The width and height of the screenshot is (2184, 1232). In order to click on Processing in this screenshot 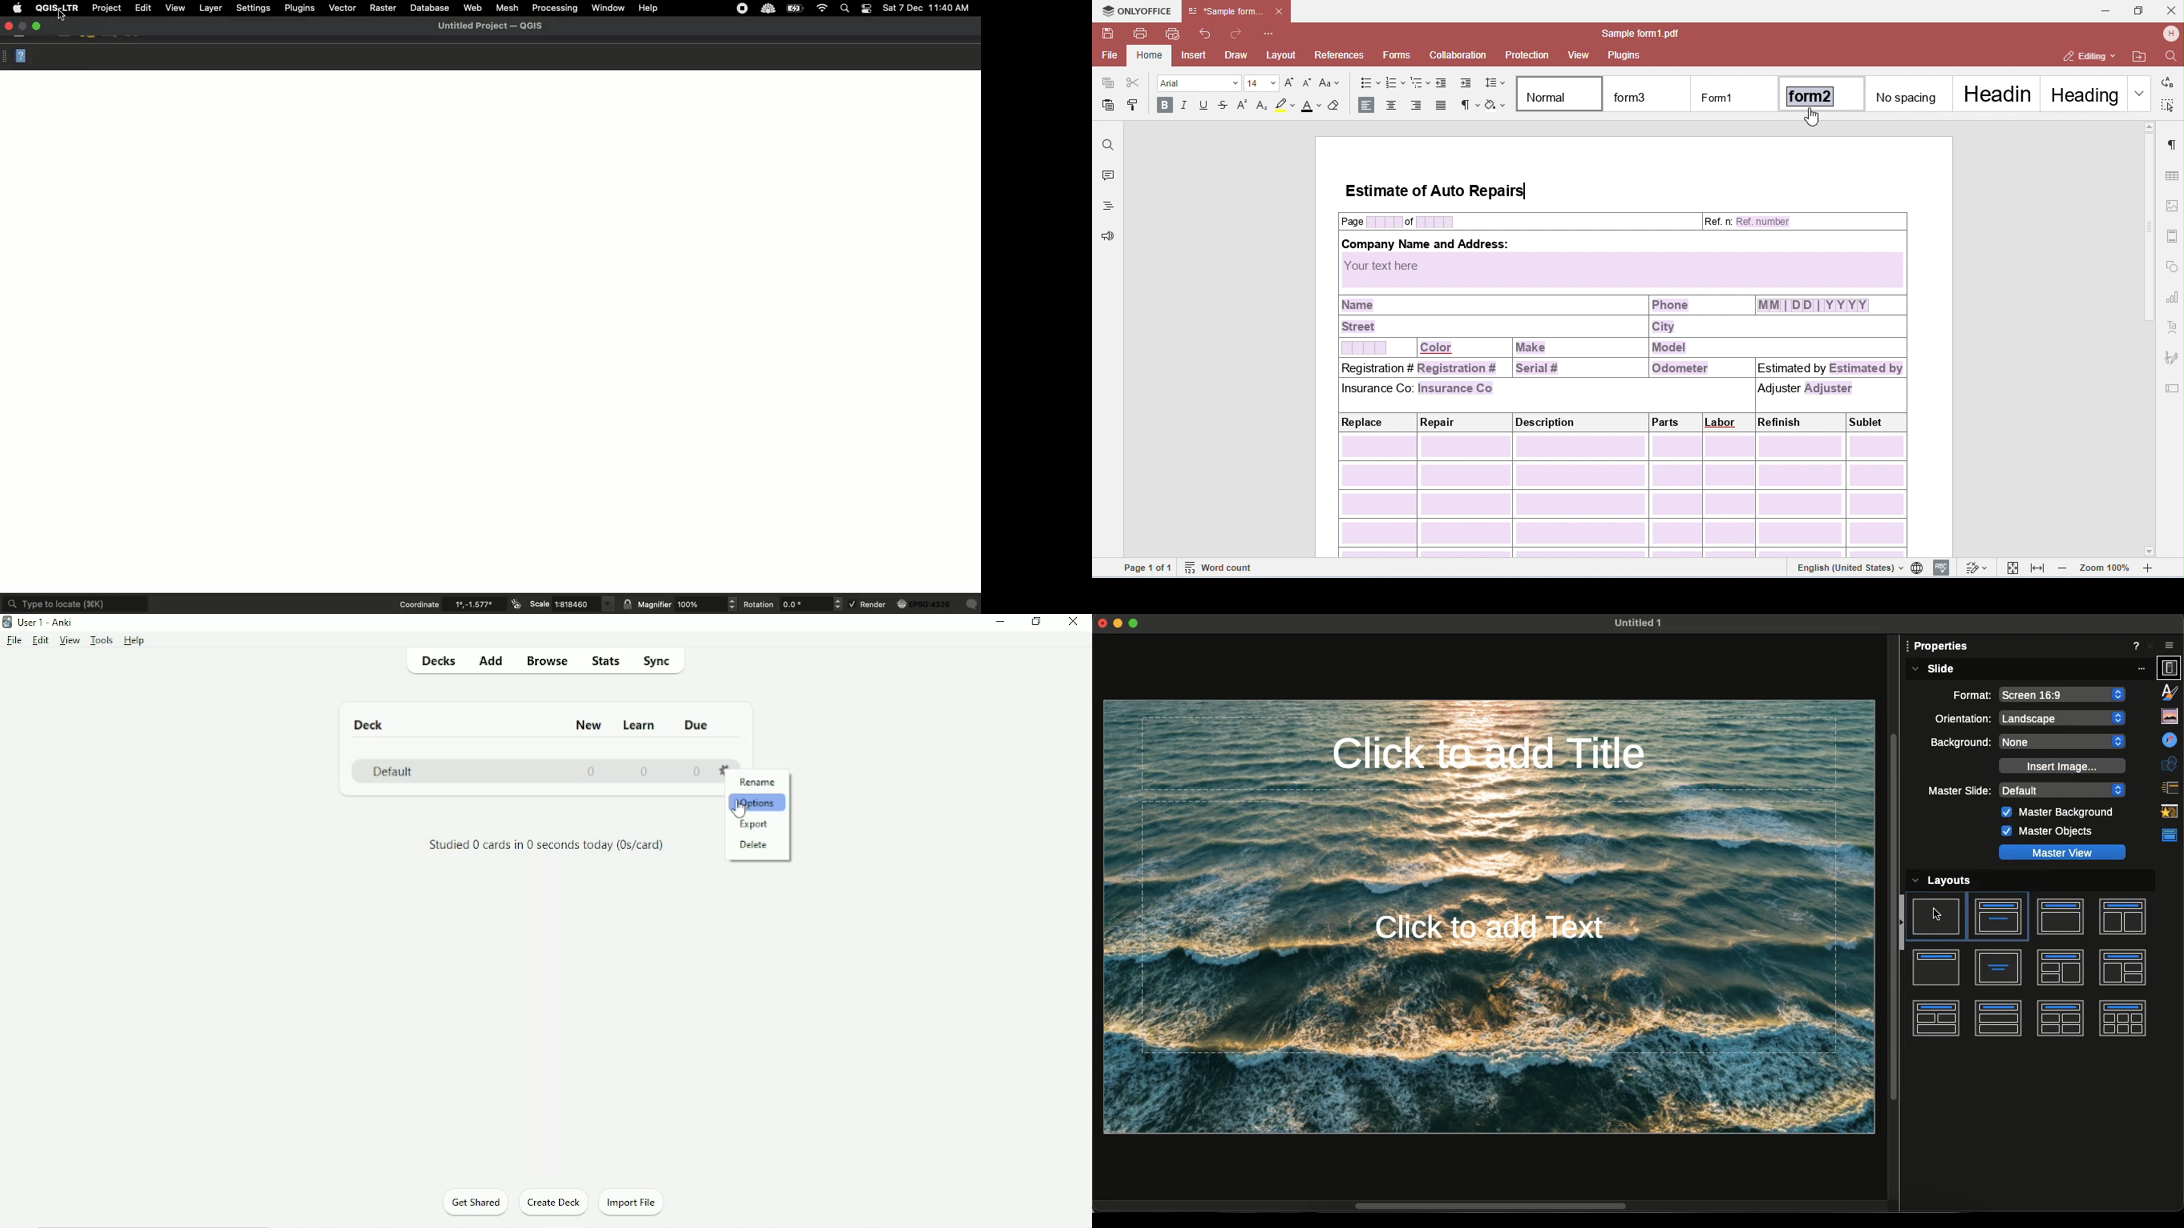, I will do `click(556, 8)`.